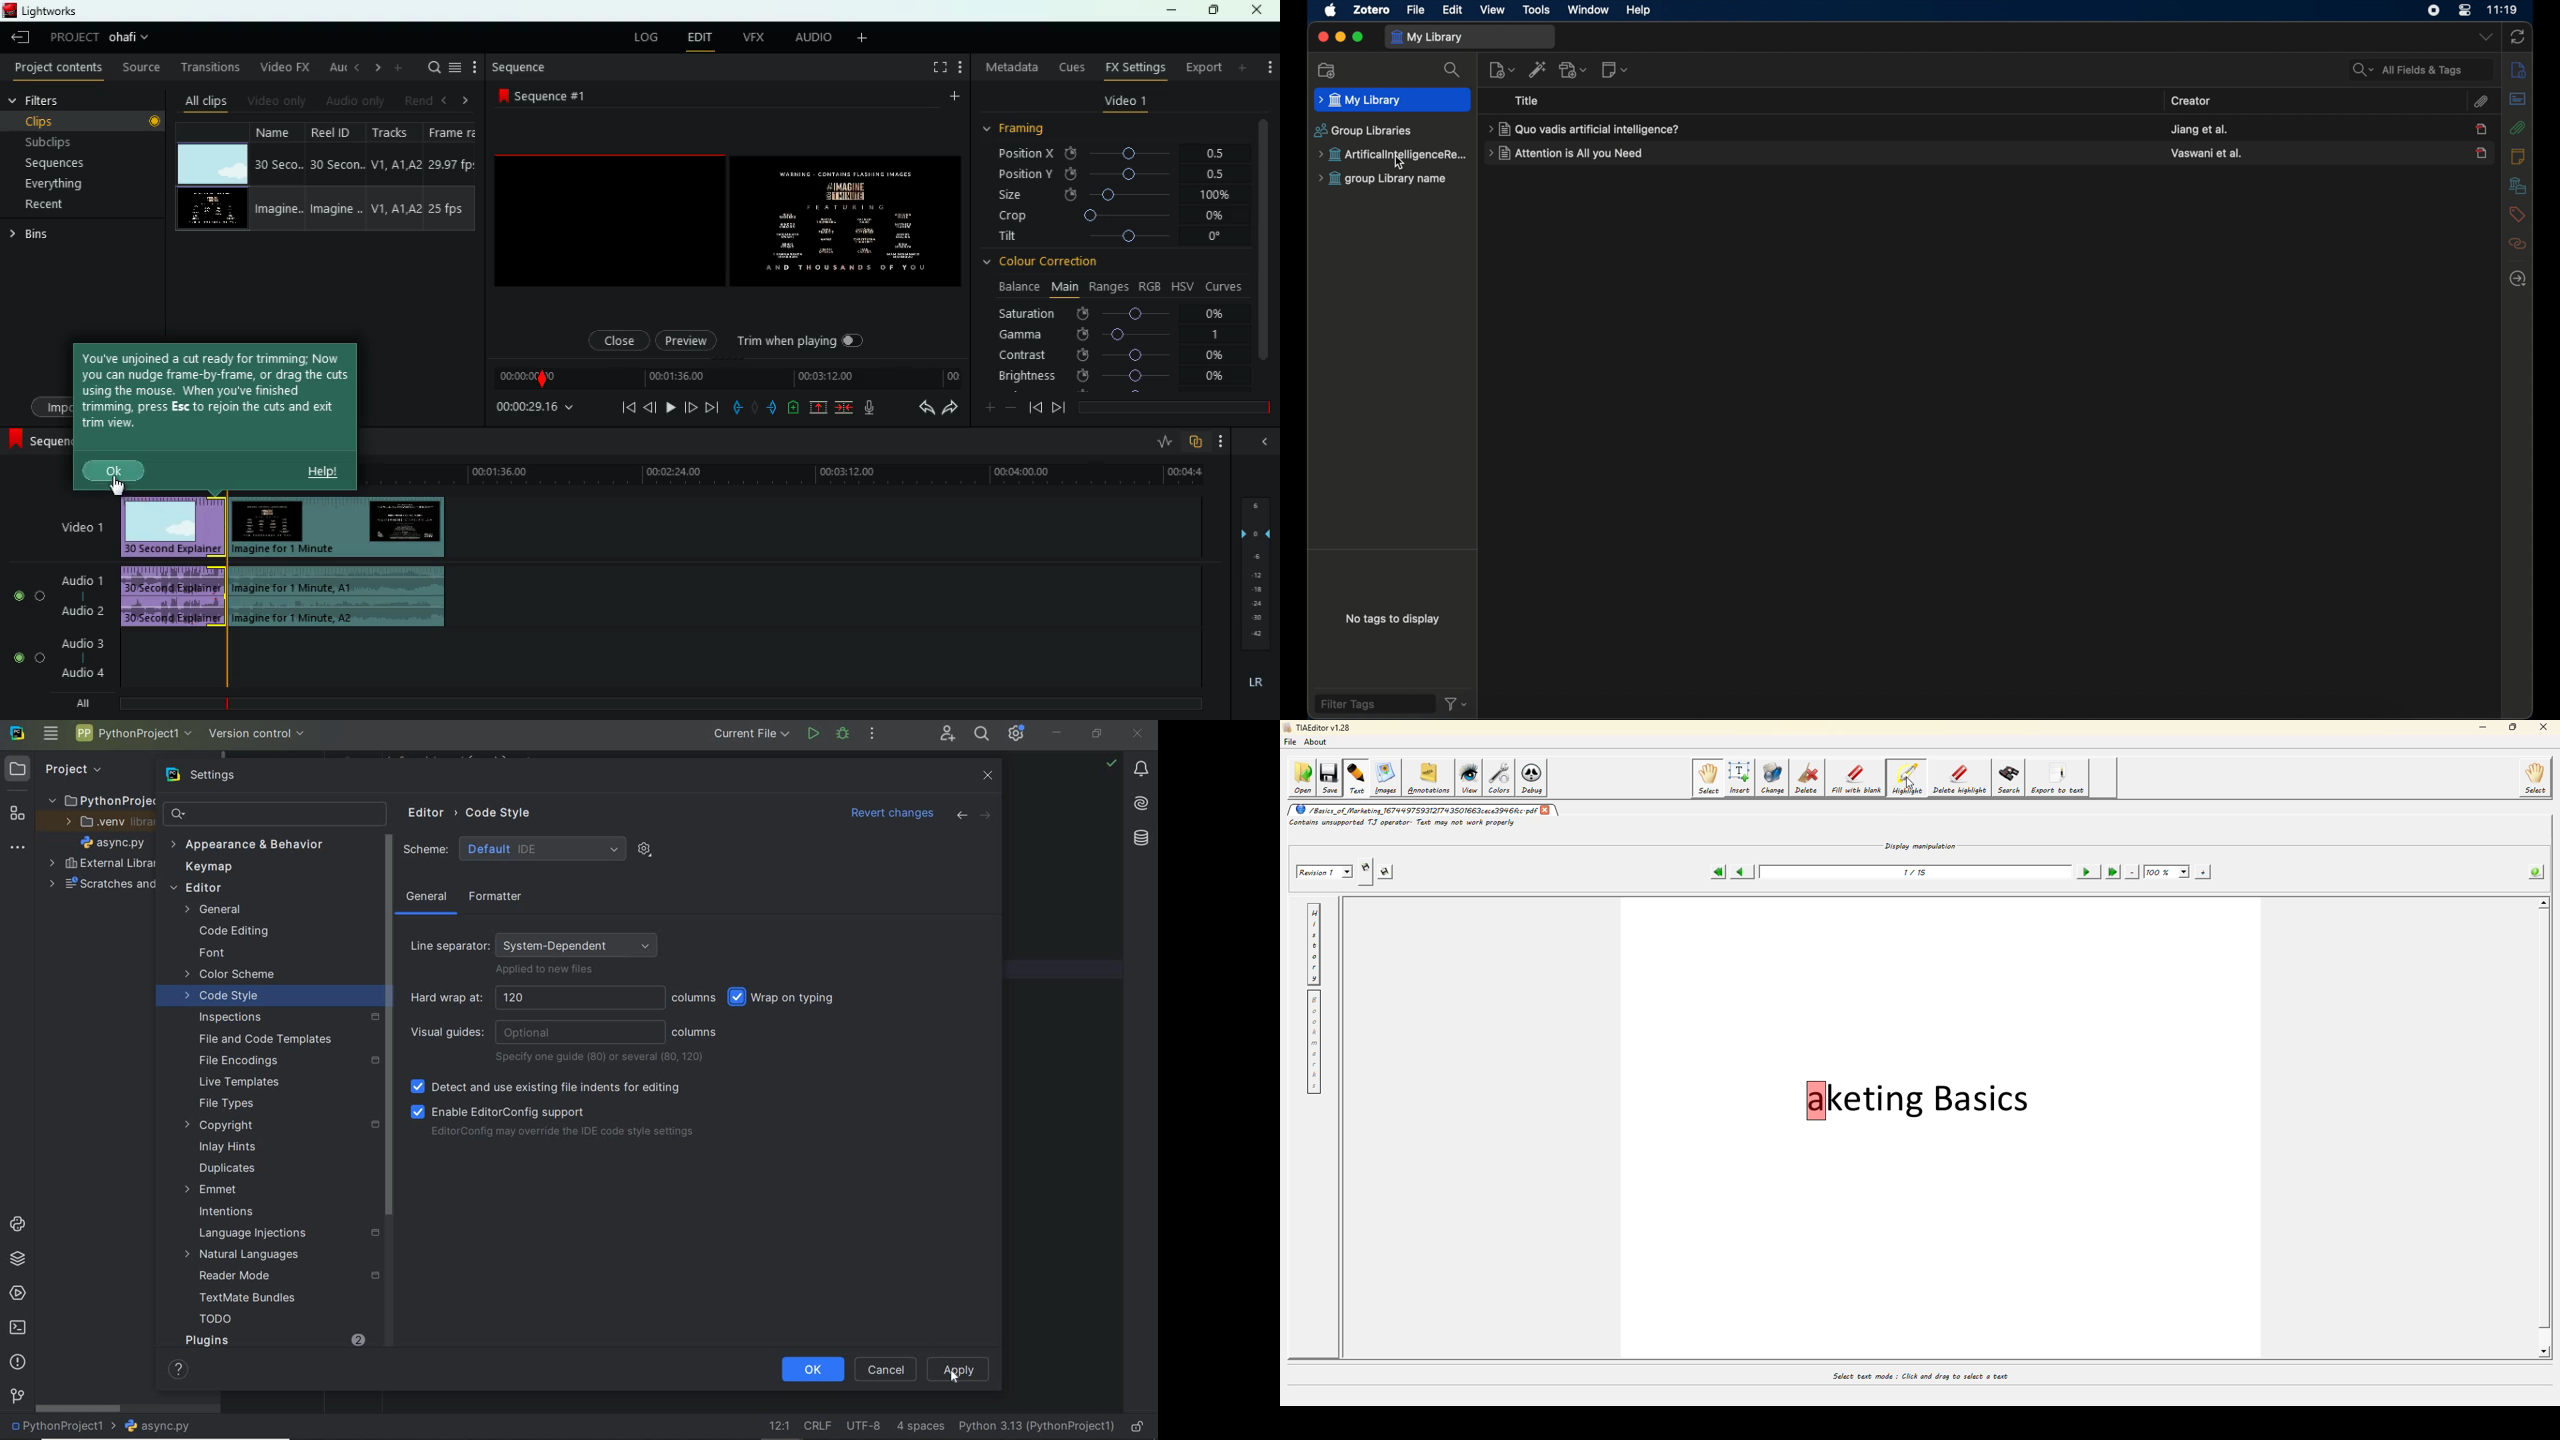 This screenshot has width=2576, height=1456. Describe the element at coordinates (622, 407) in the screenshot. I see `beggining` at that location.